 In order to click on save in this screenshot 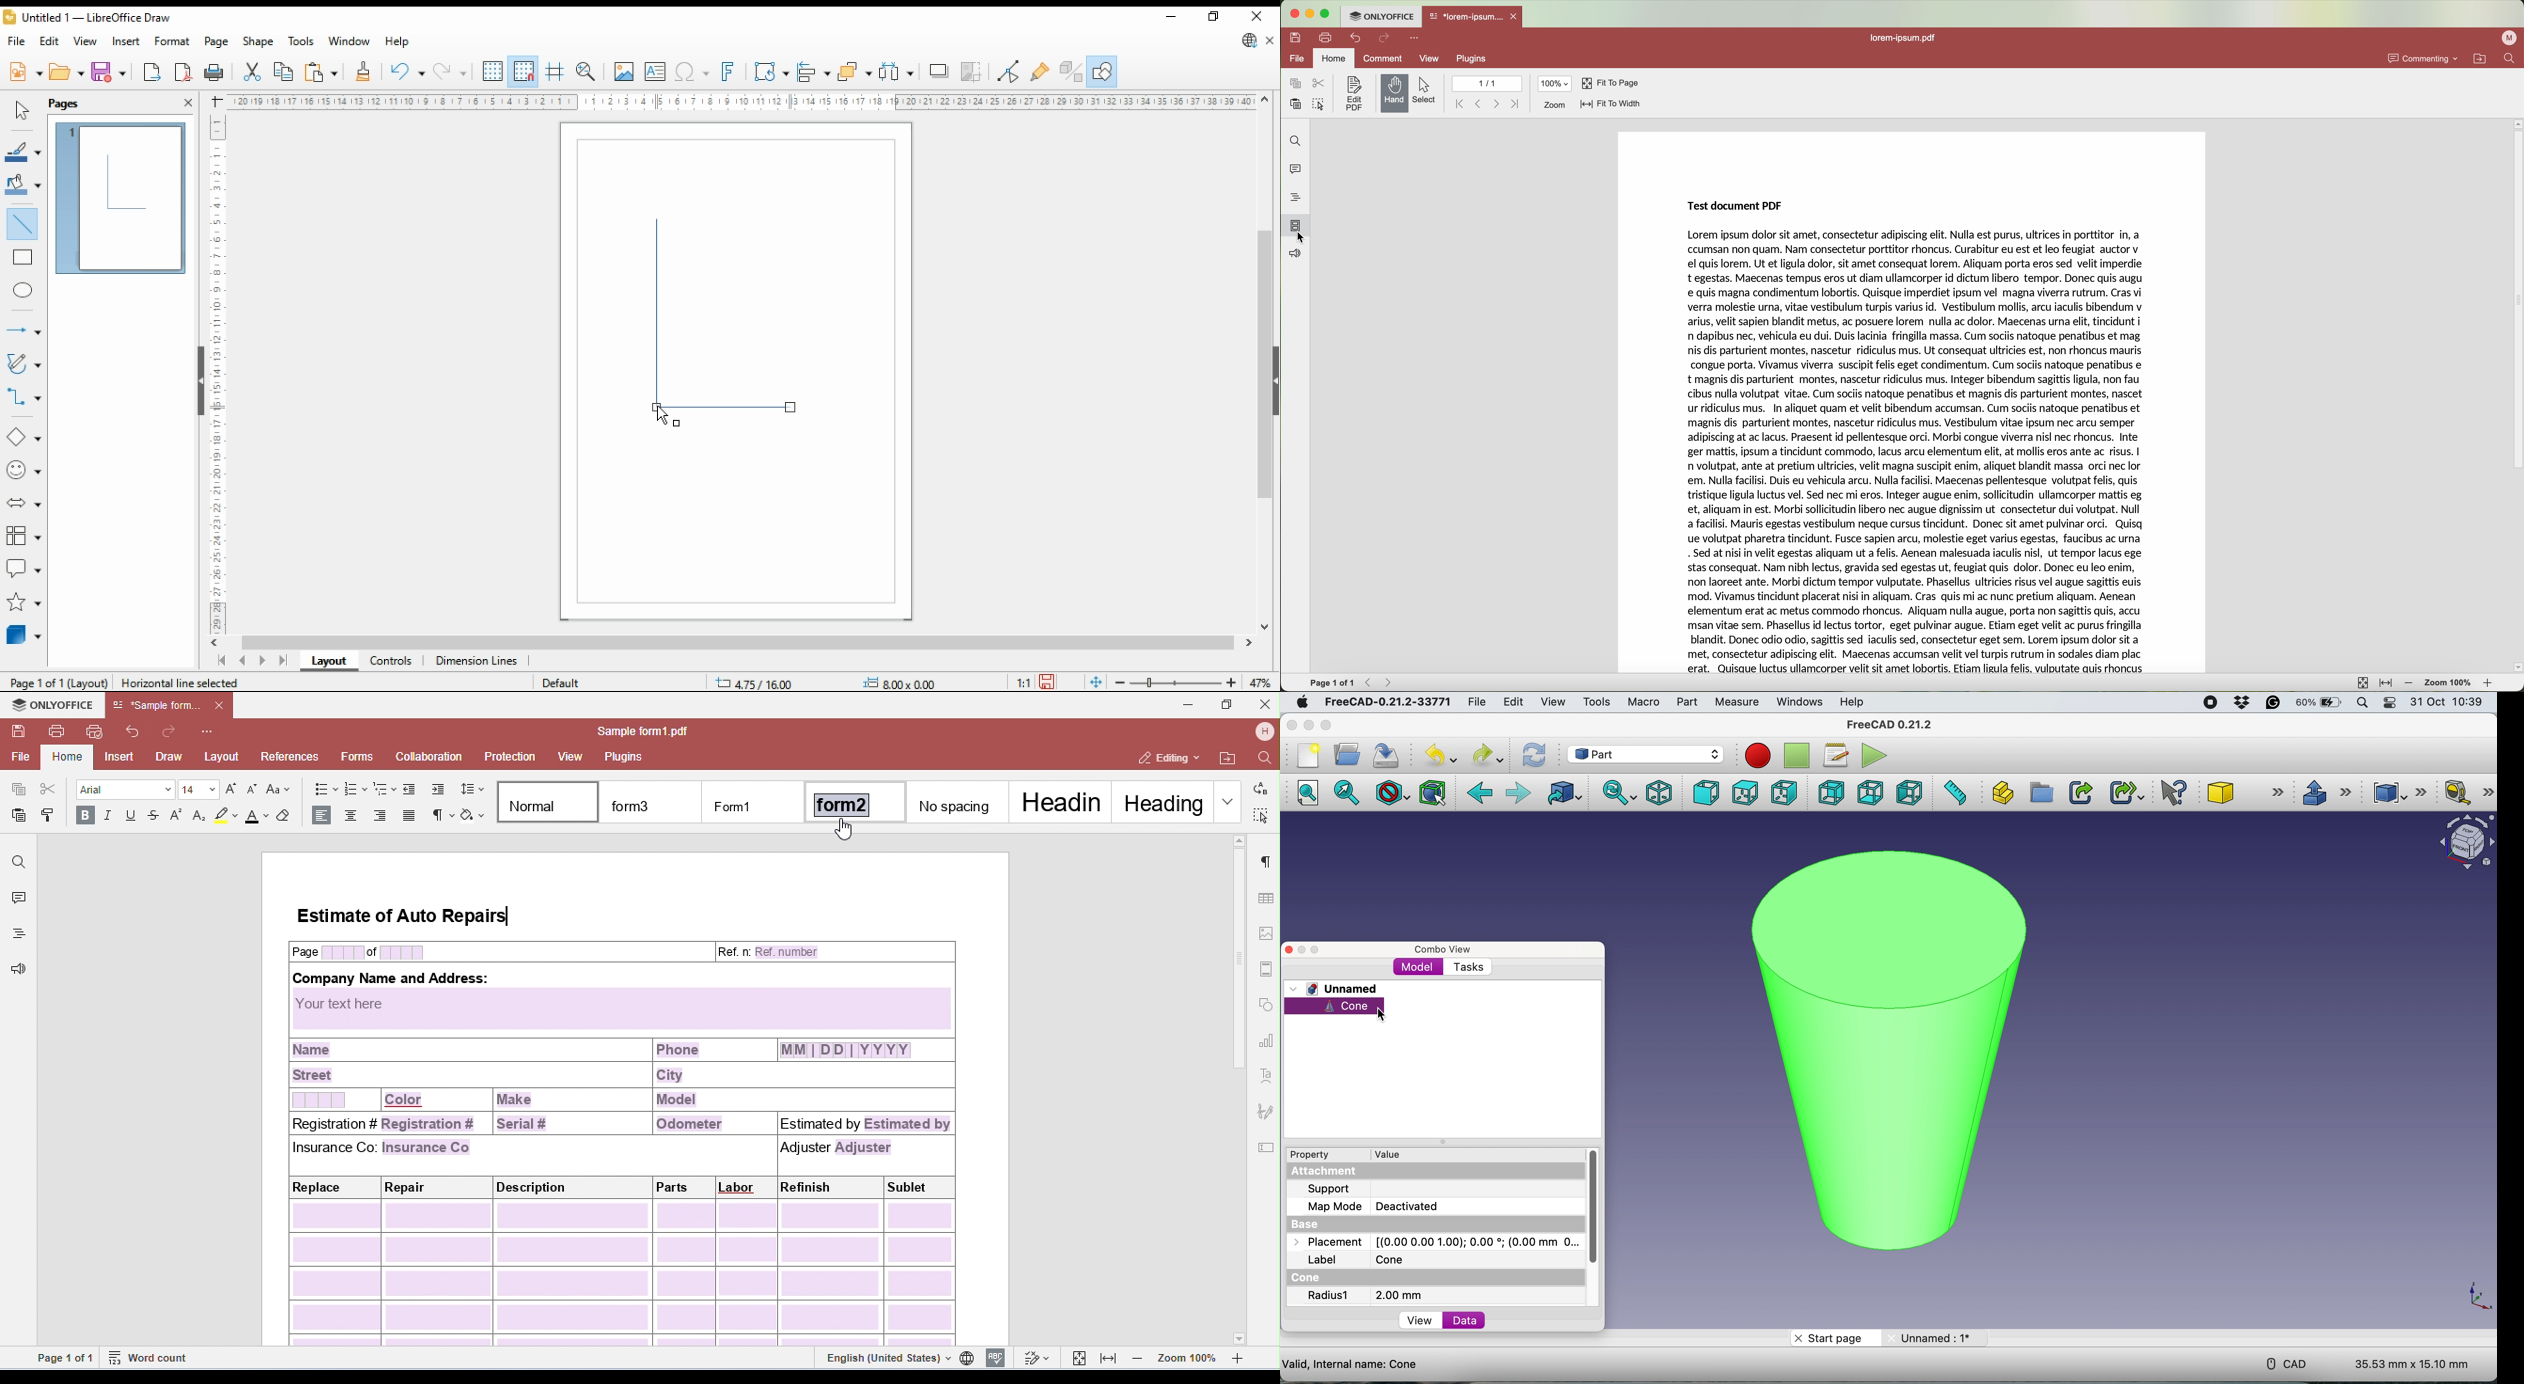, I will do `click(110, 72)`.